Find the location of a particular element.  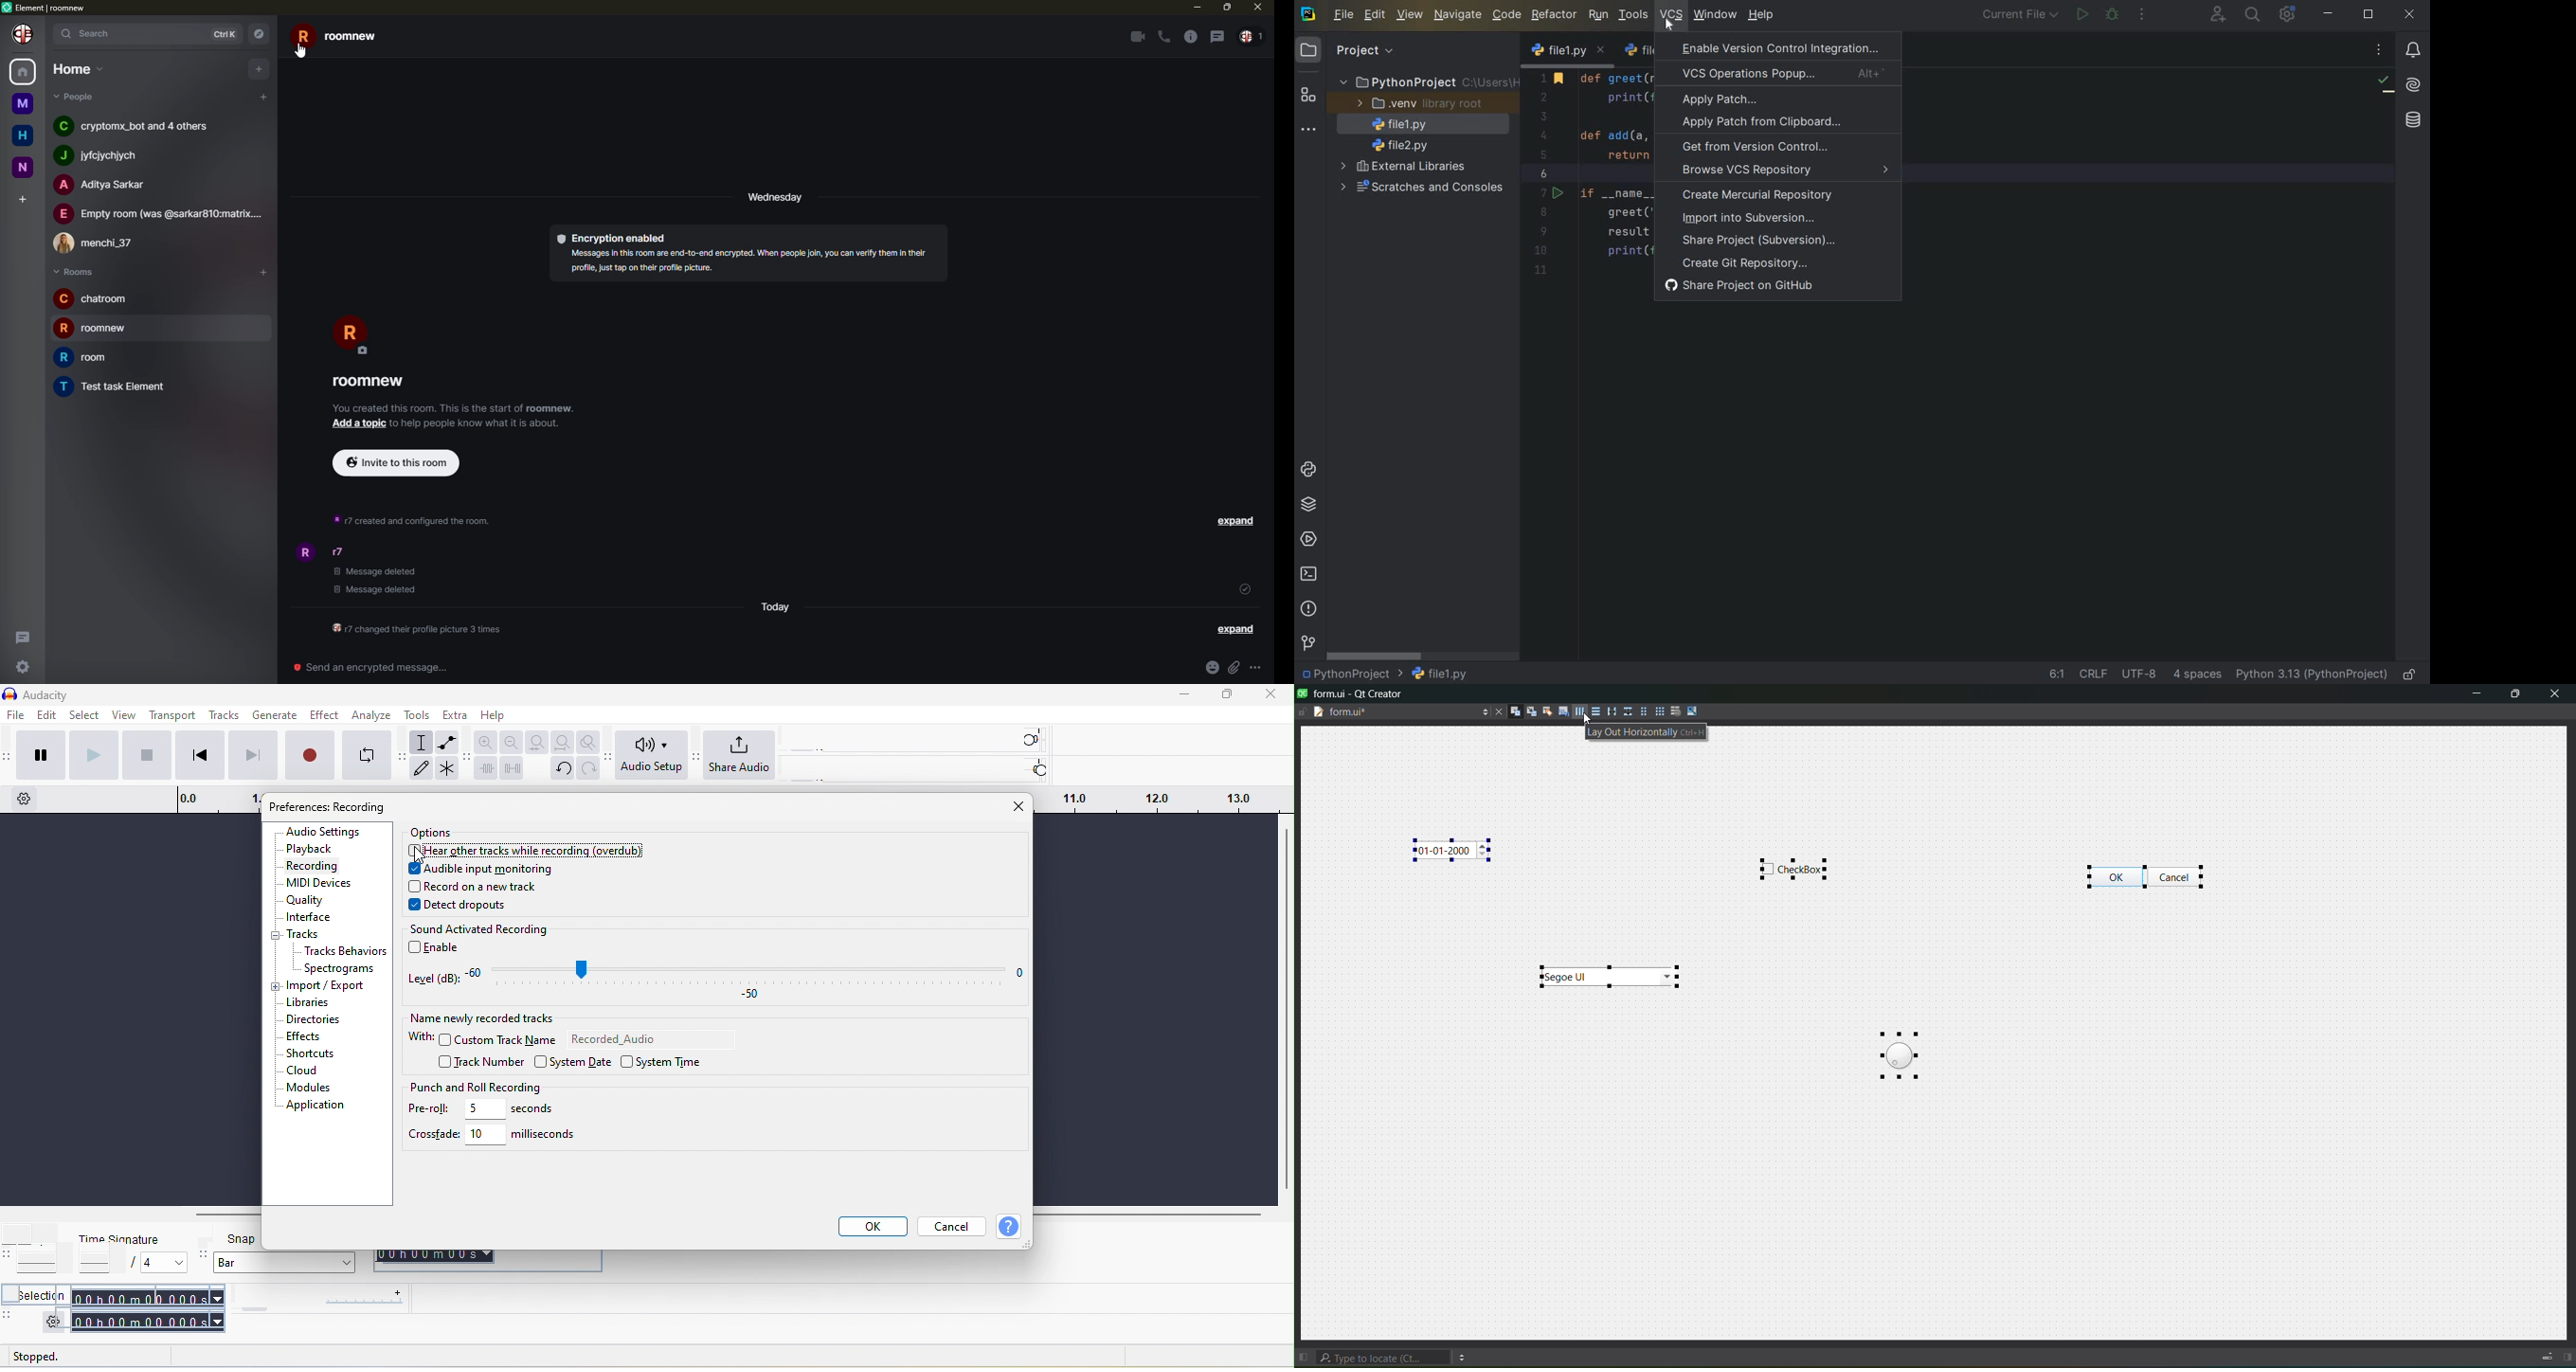

zoom toggle is located at coordinates (591, 742).